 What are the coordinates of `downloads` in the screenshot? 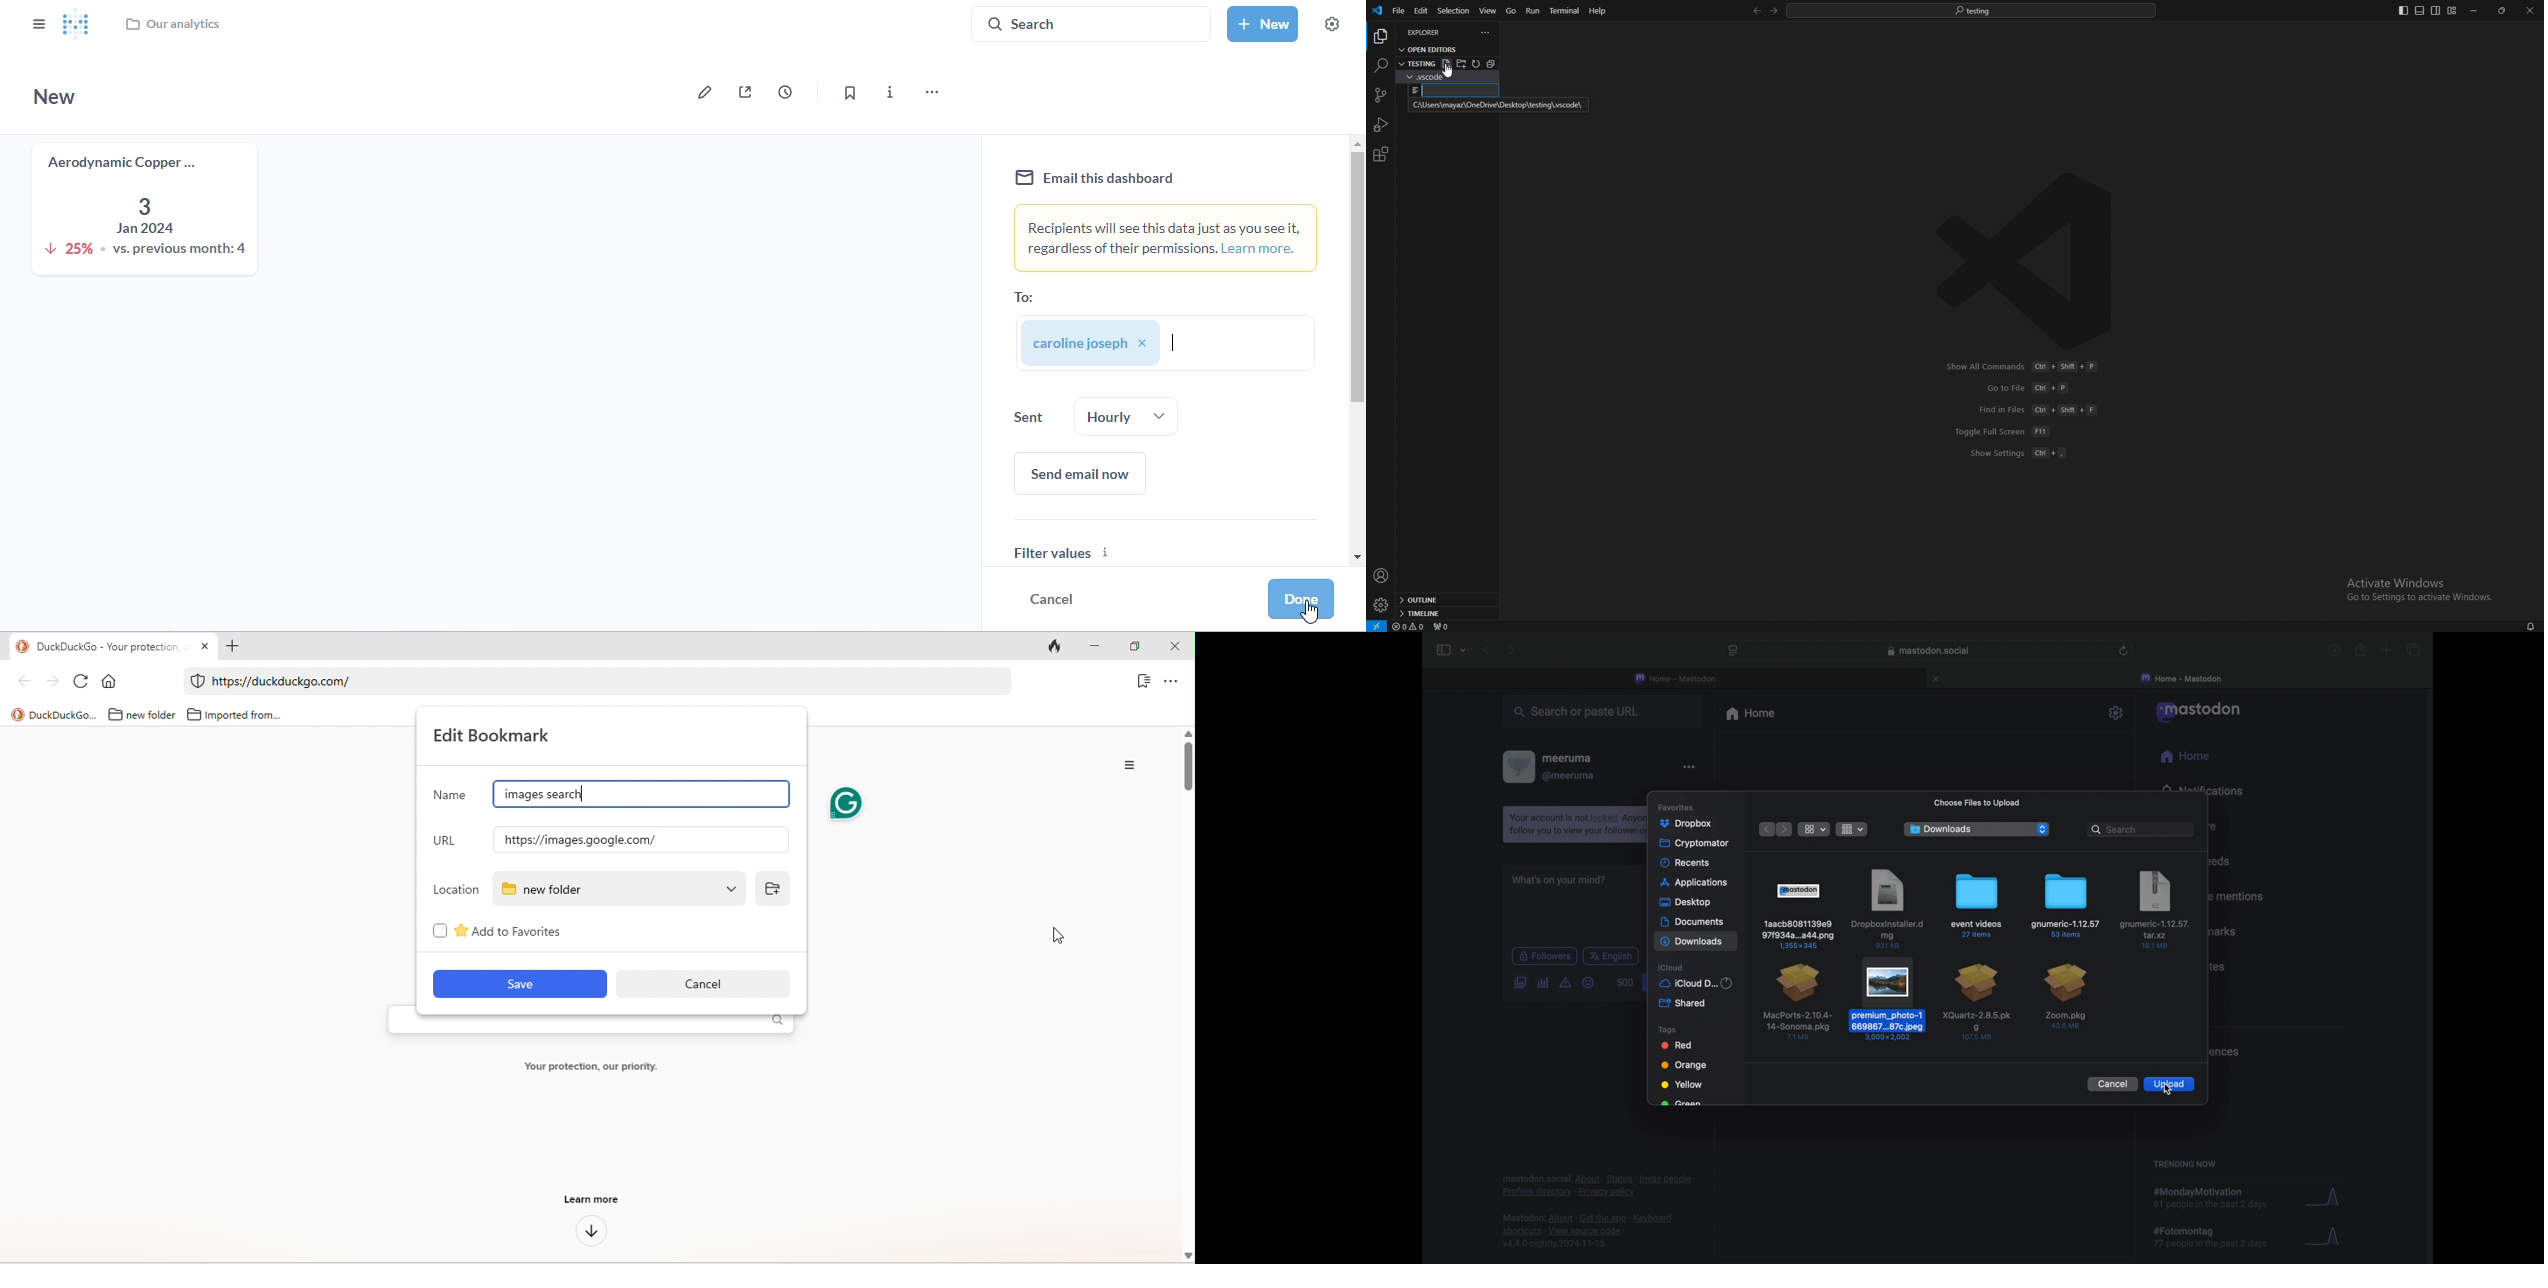 It's located at (2335, 651).